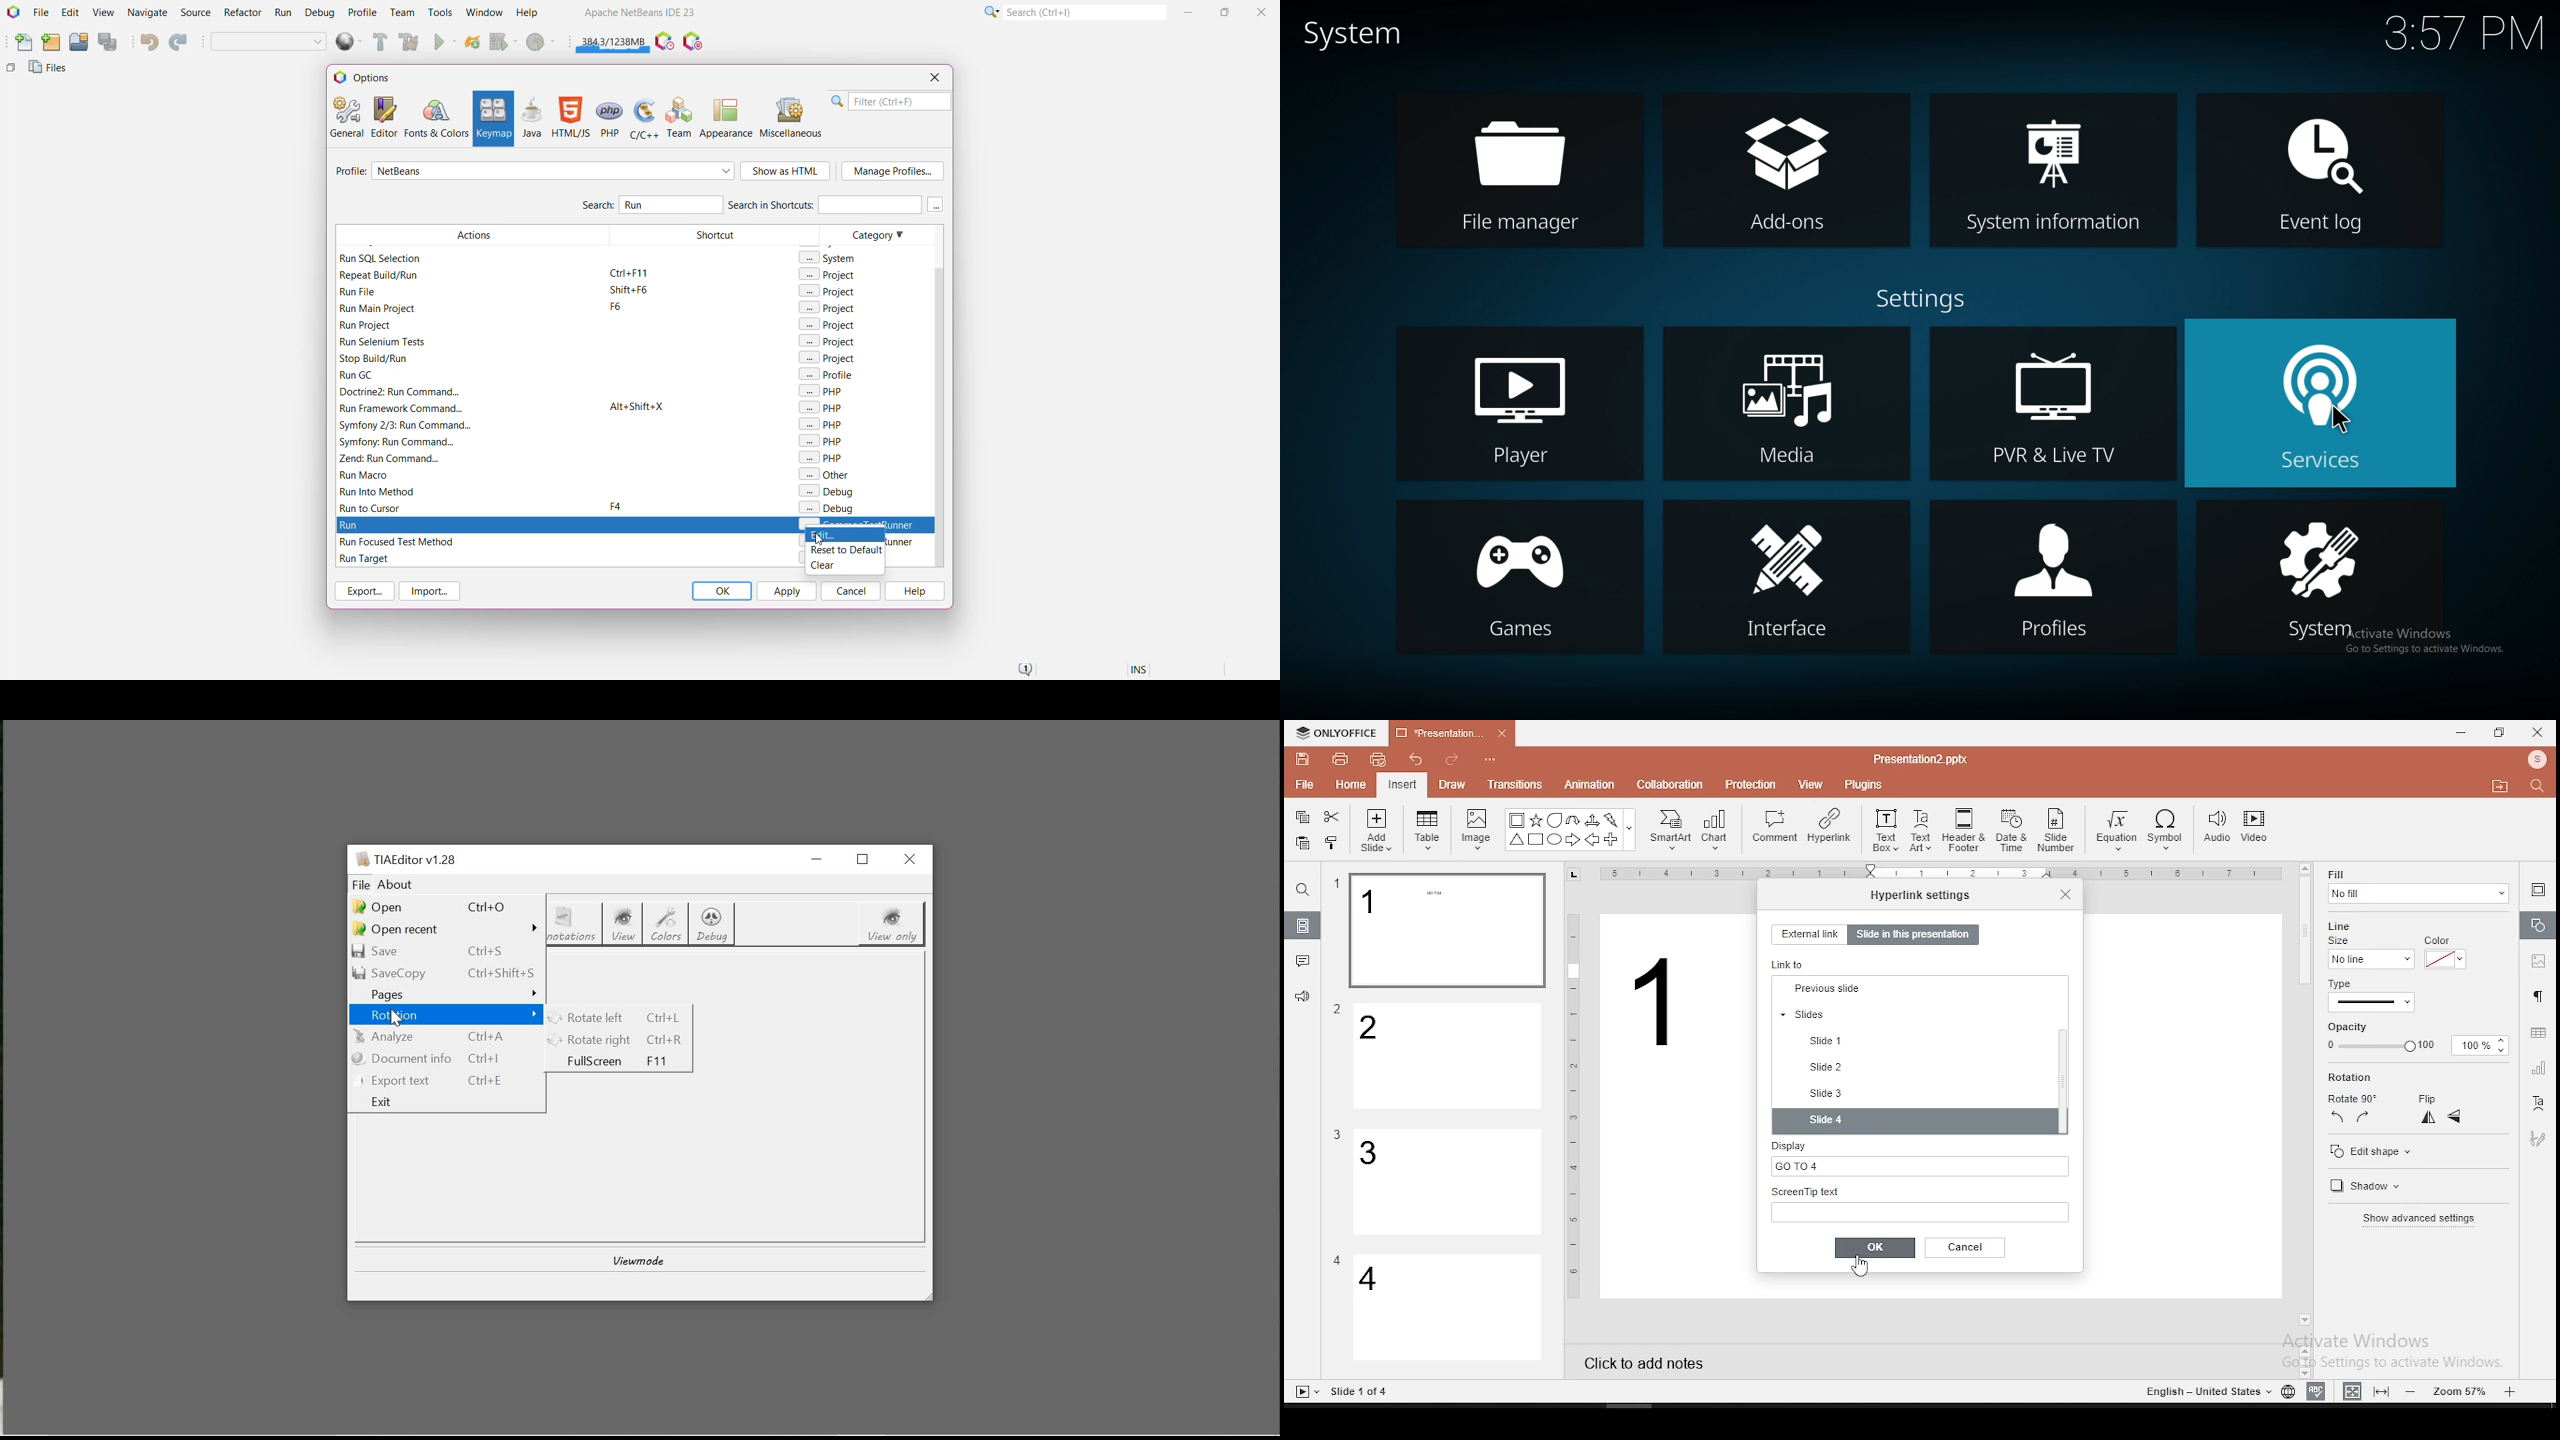  Describe the element at coordinates (2466, 35) in the screenshot. I see `Time` at that location.